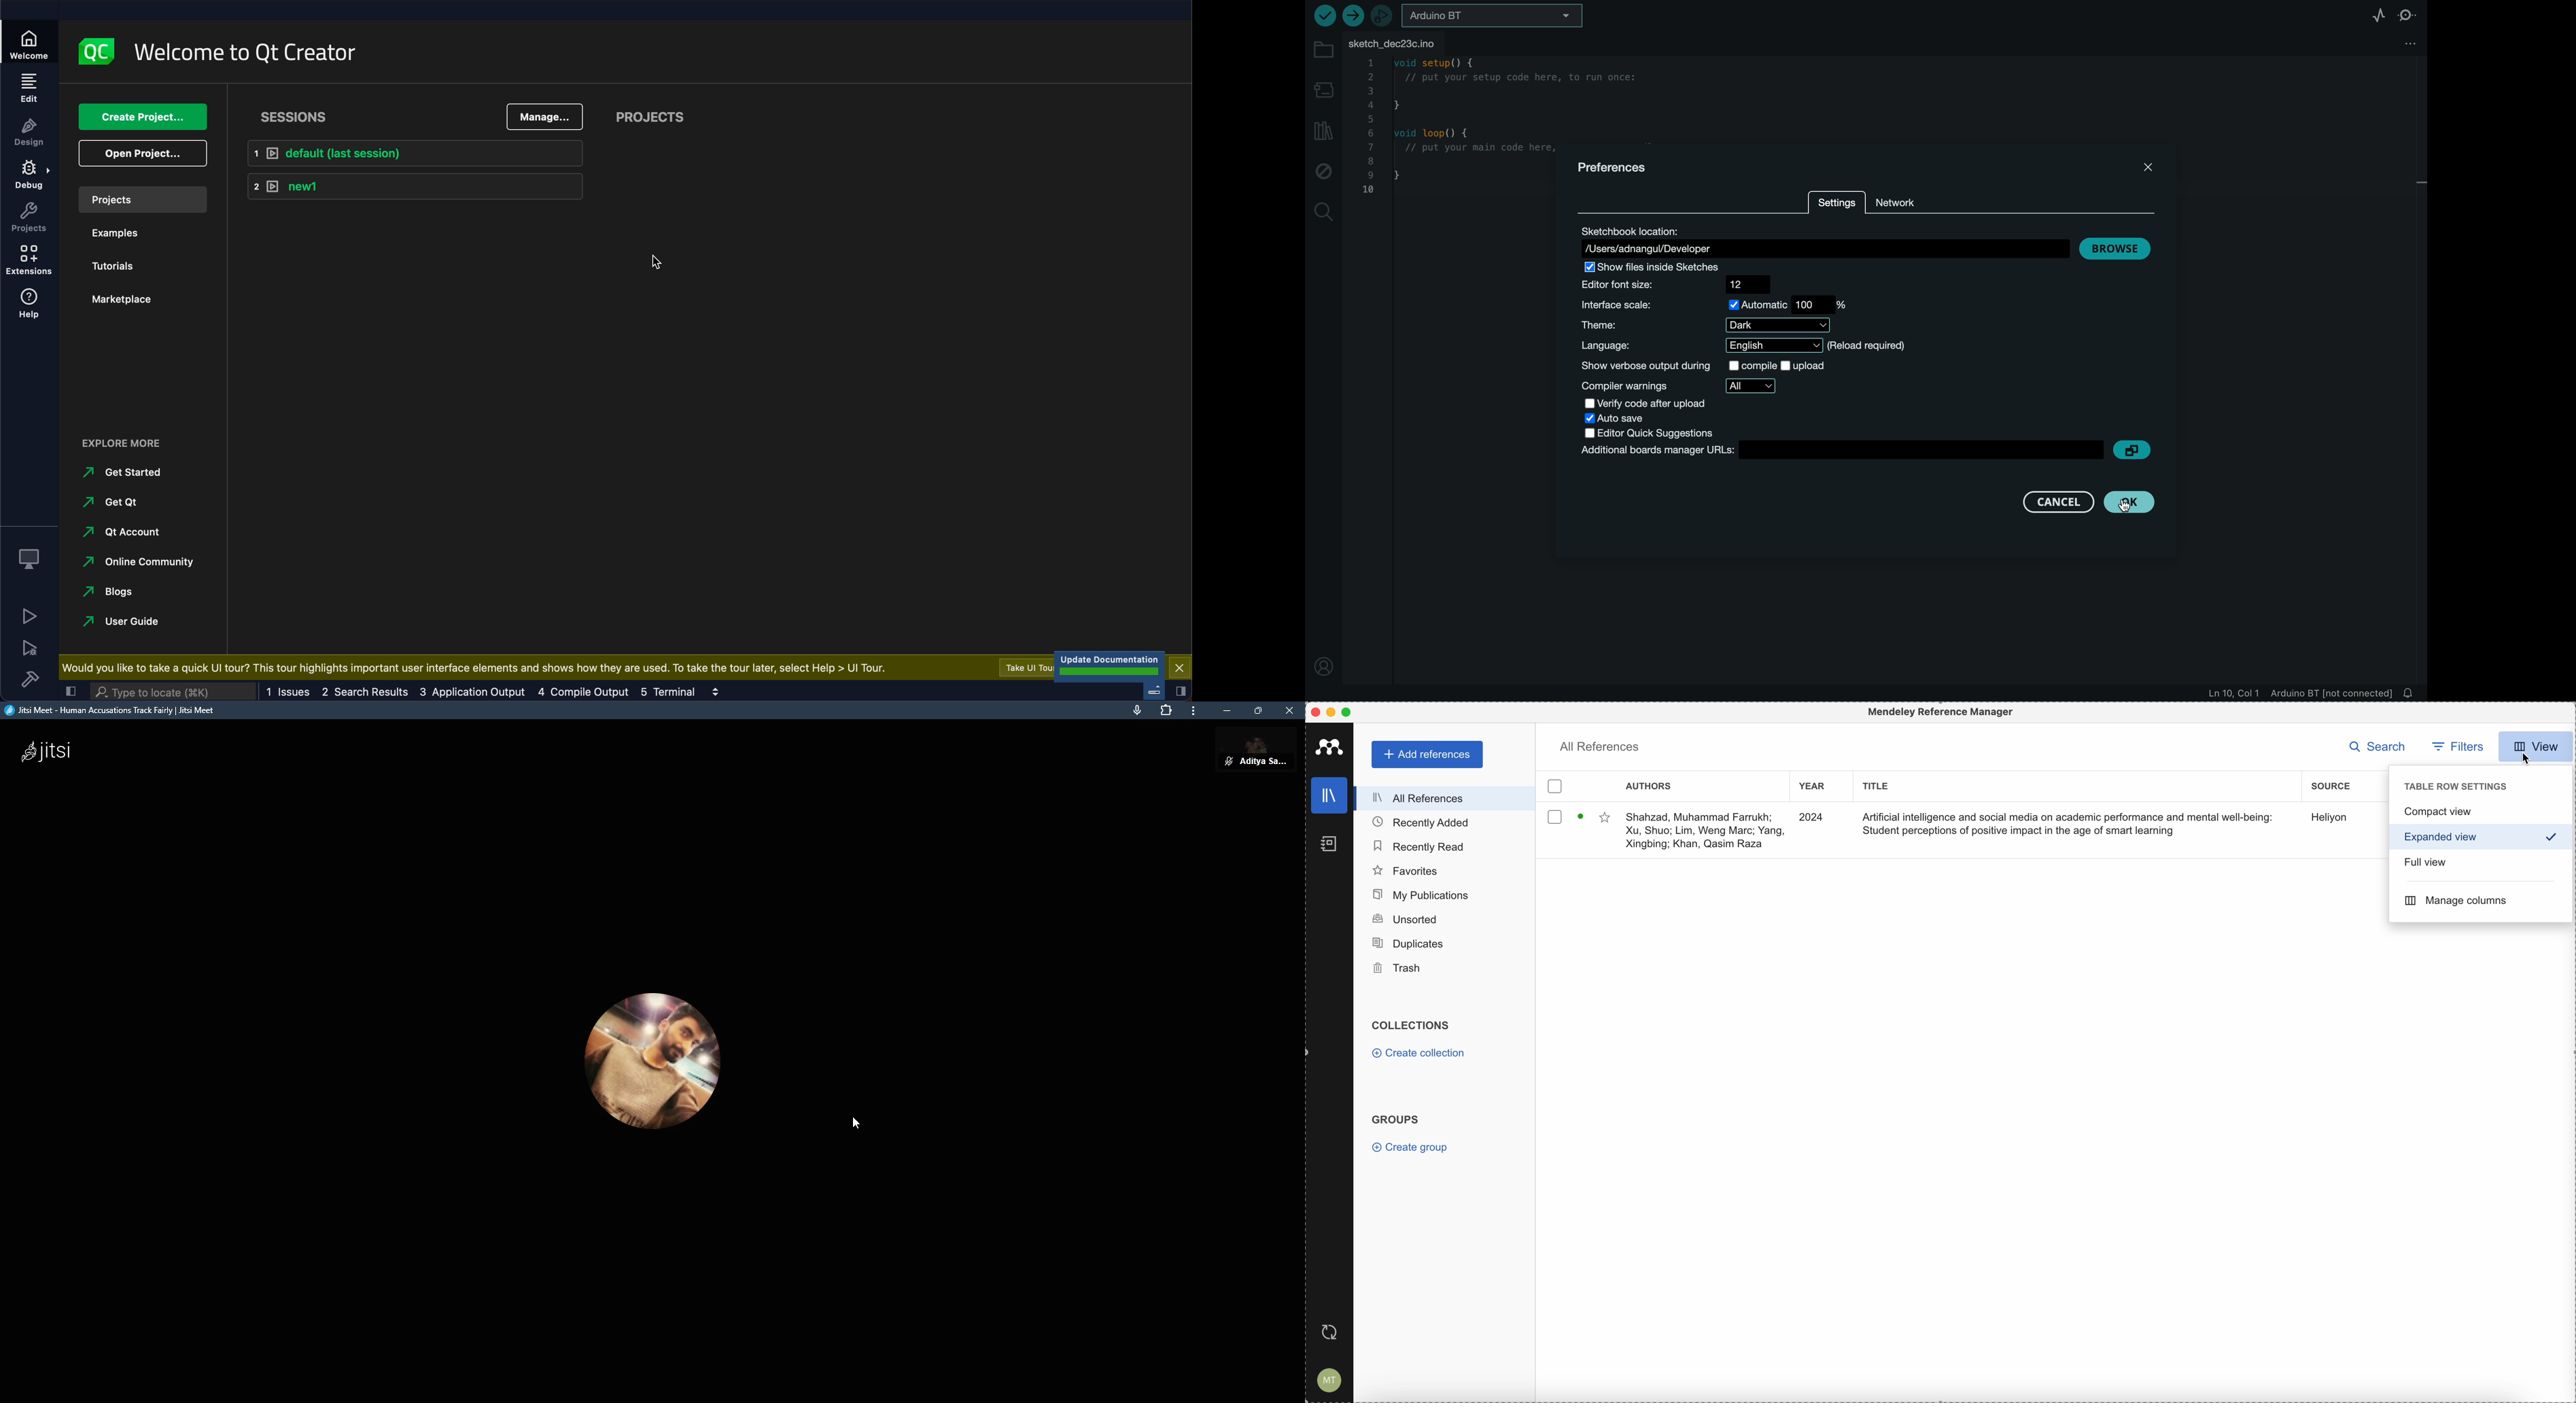  I want to click on account settings, so click(1331, 1380).